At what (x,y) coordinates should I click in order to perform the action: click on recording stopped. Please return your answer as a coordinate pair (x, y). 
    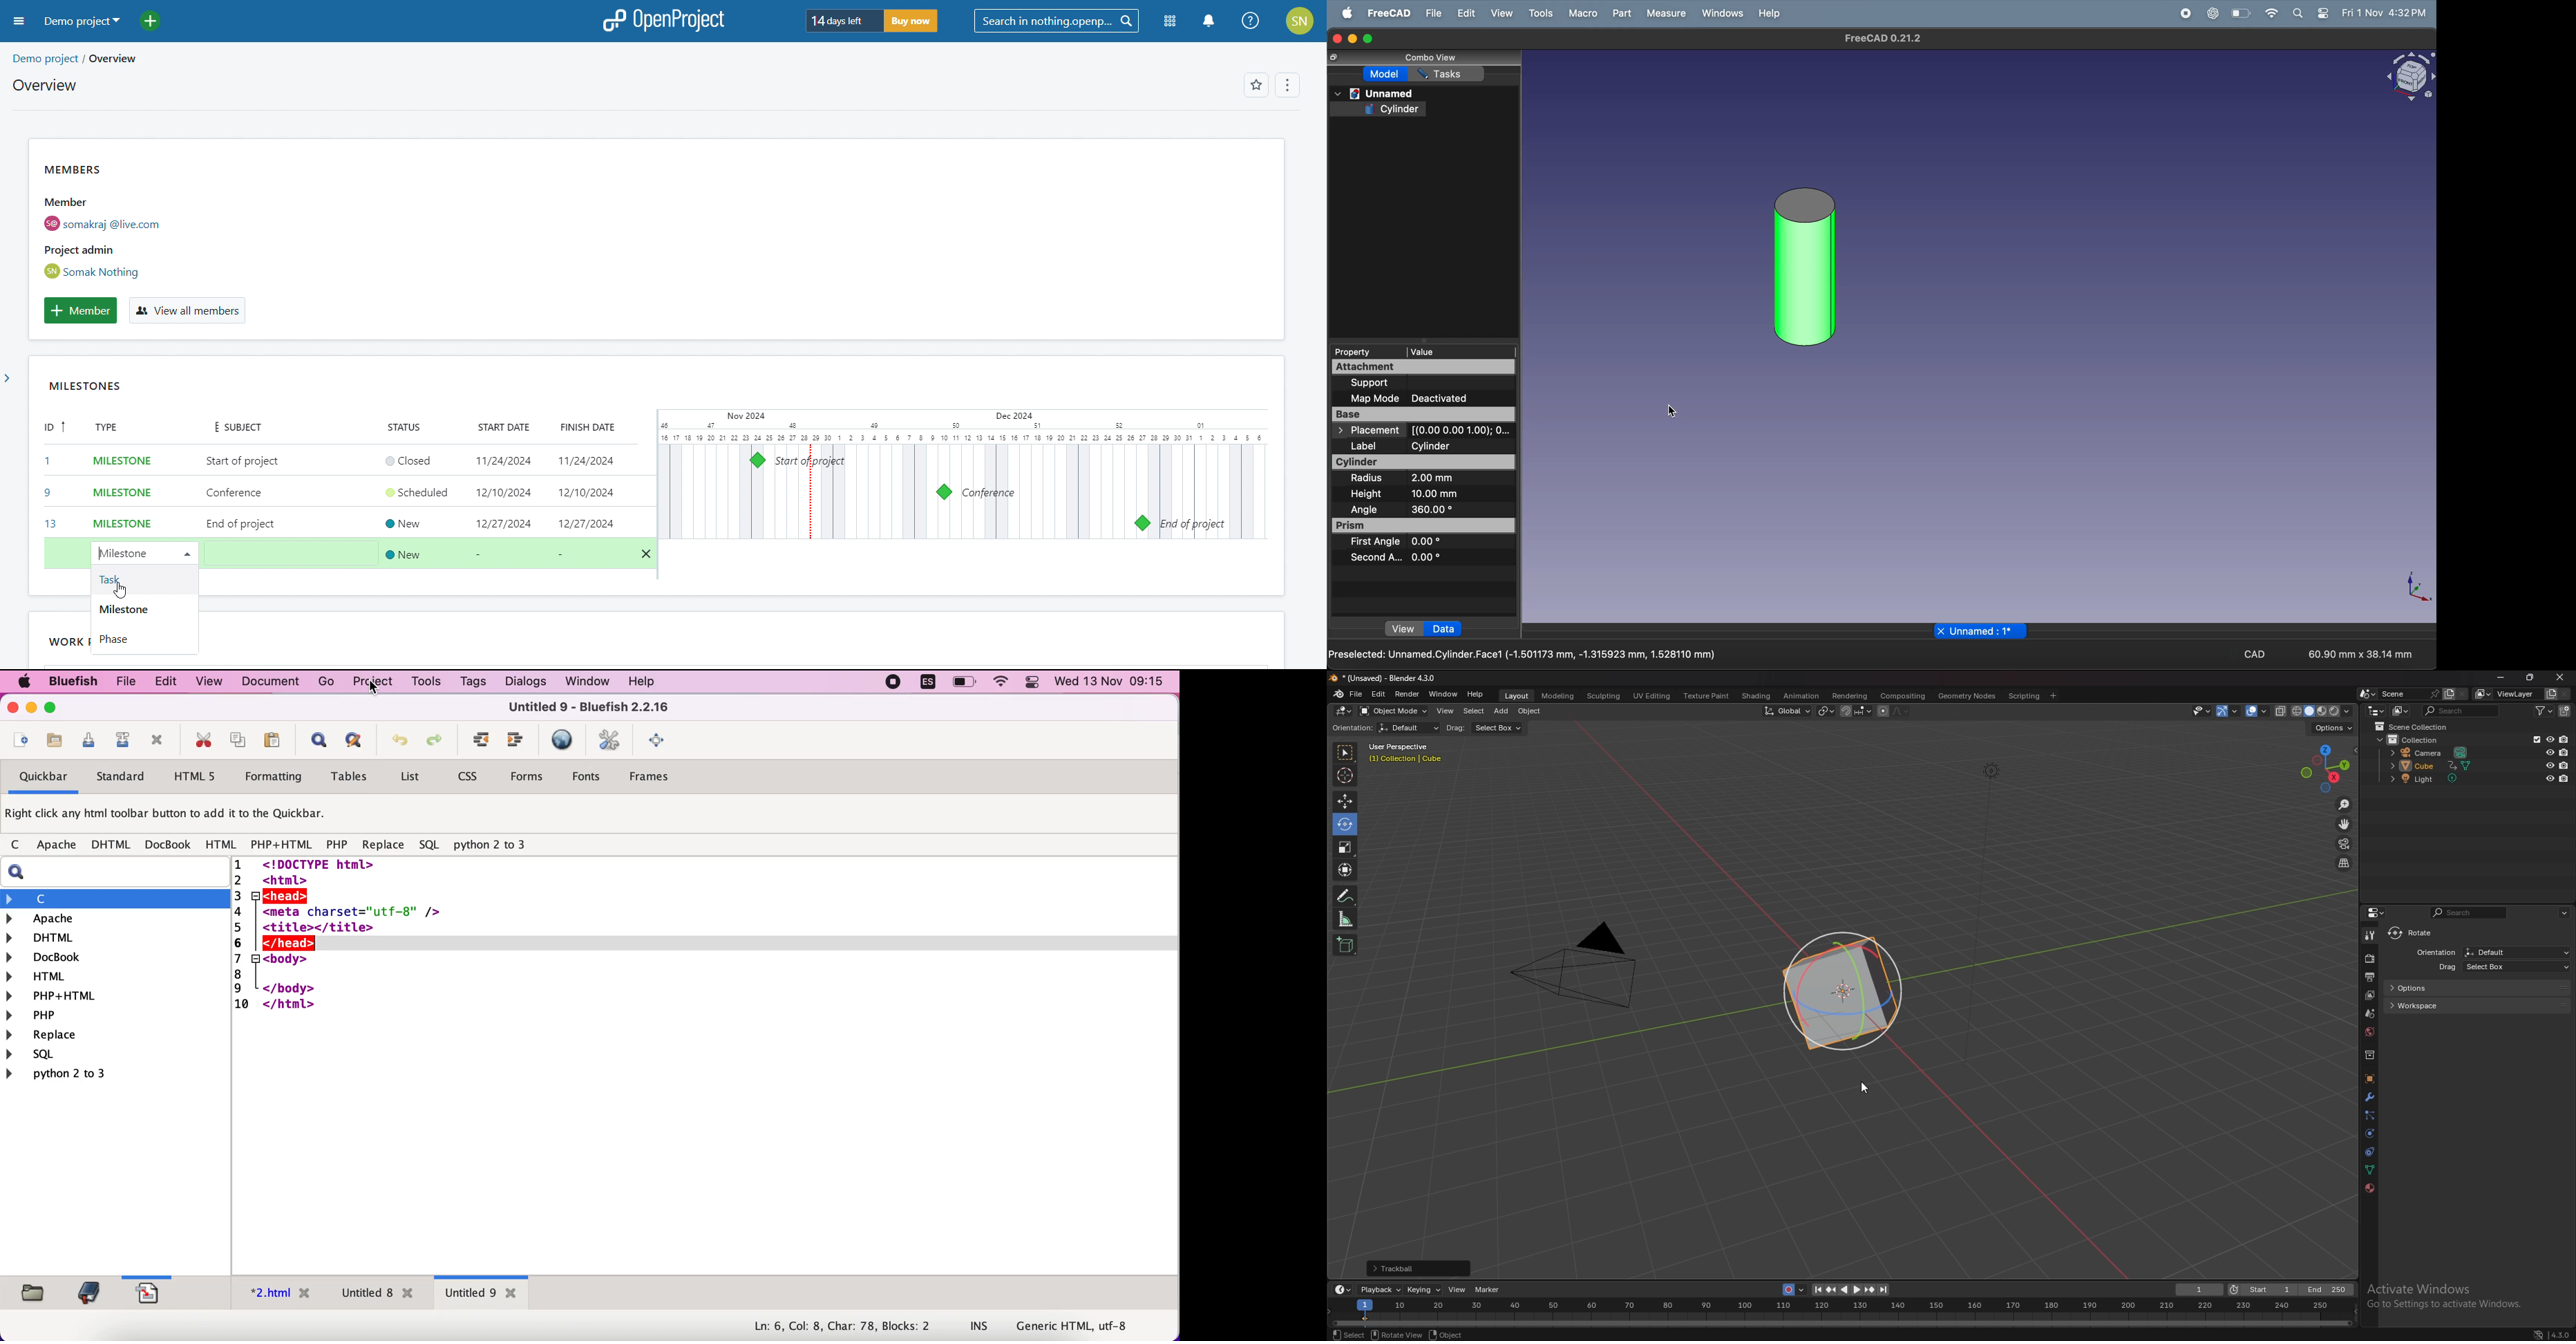
    Looking at the image, I should click on (893, 683).